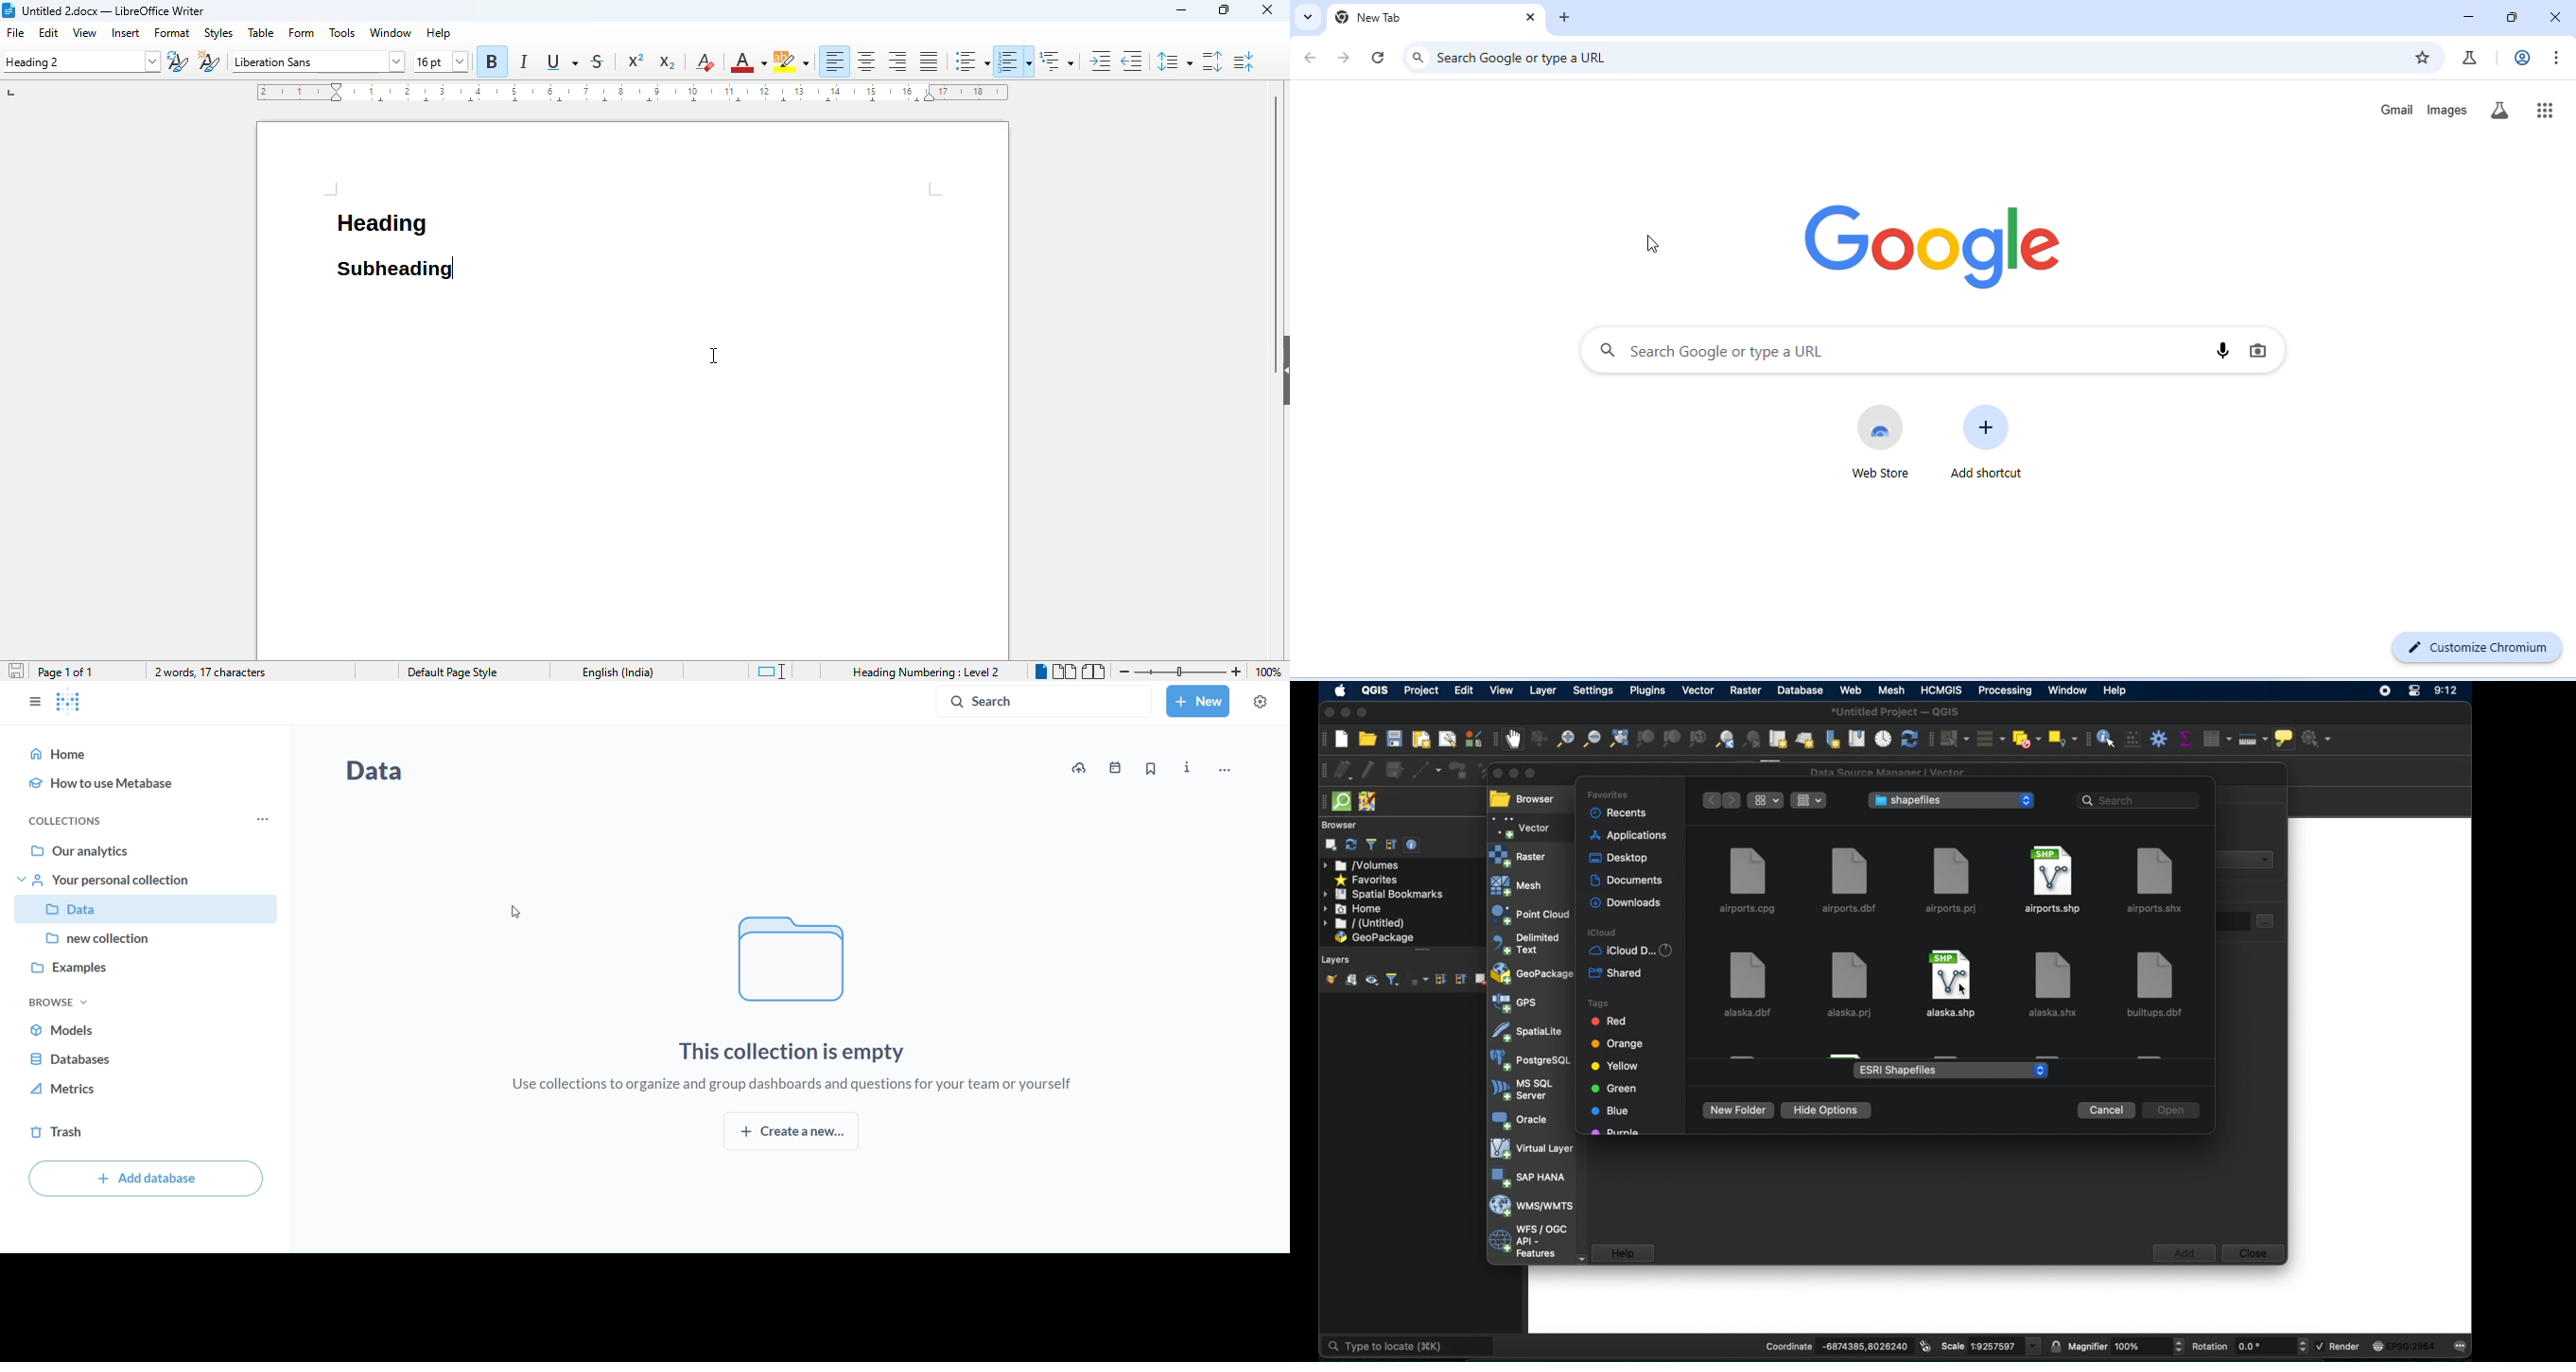 Image resolution: width=2576 pixels, height=1372 pixels. Describe the element at coordinates (2184, 1253) in the screenshot. I see `add` at that location.